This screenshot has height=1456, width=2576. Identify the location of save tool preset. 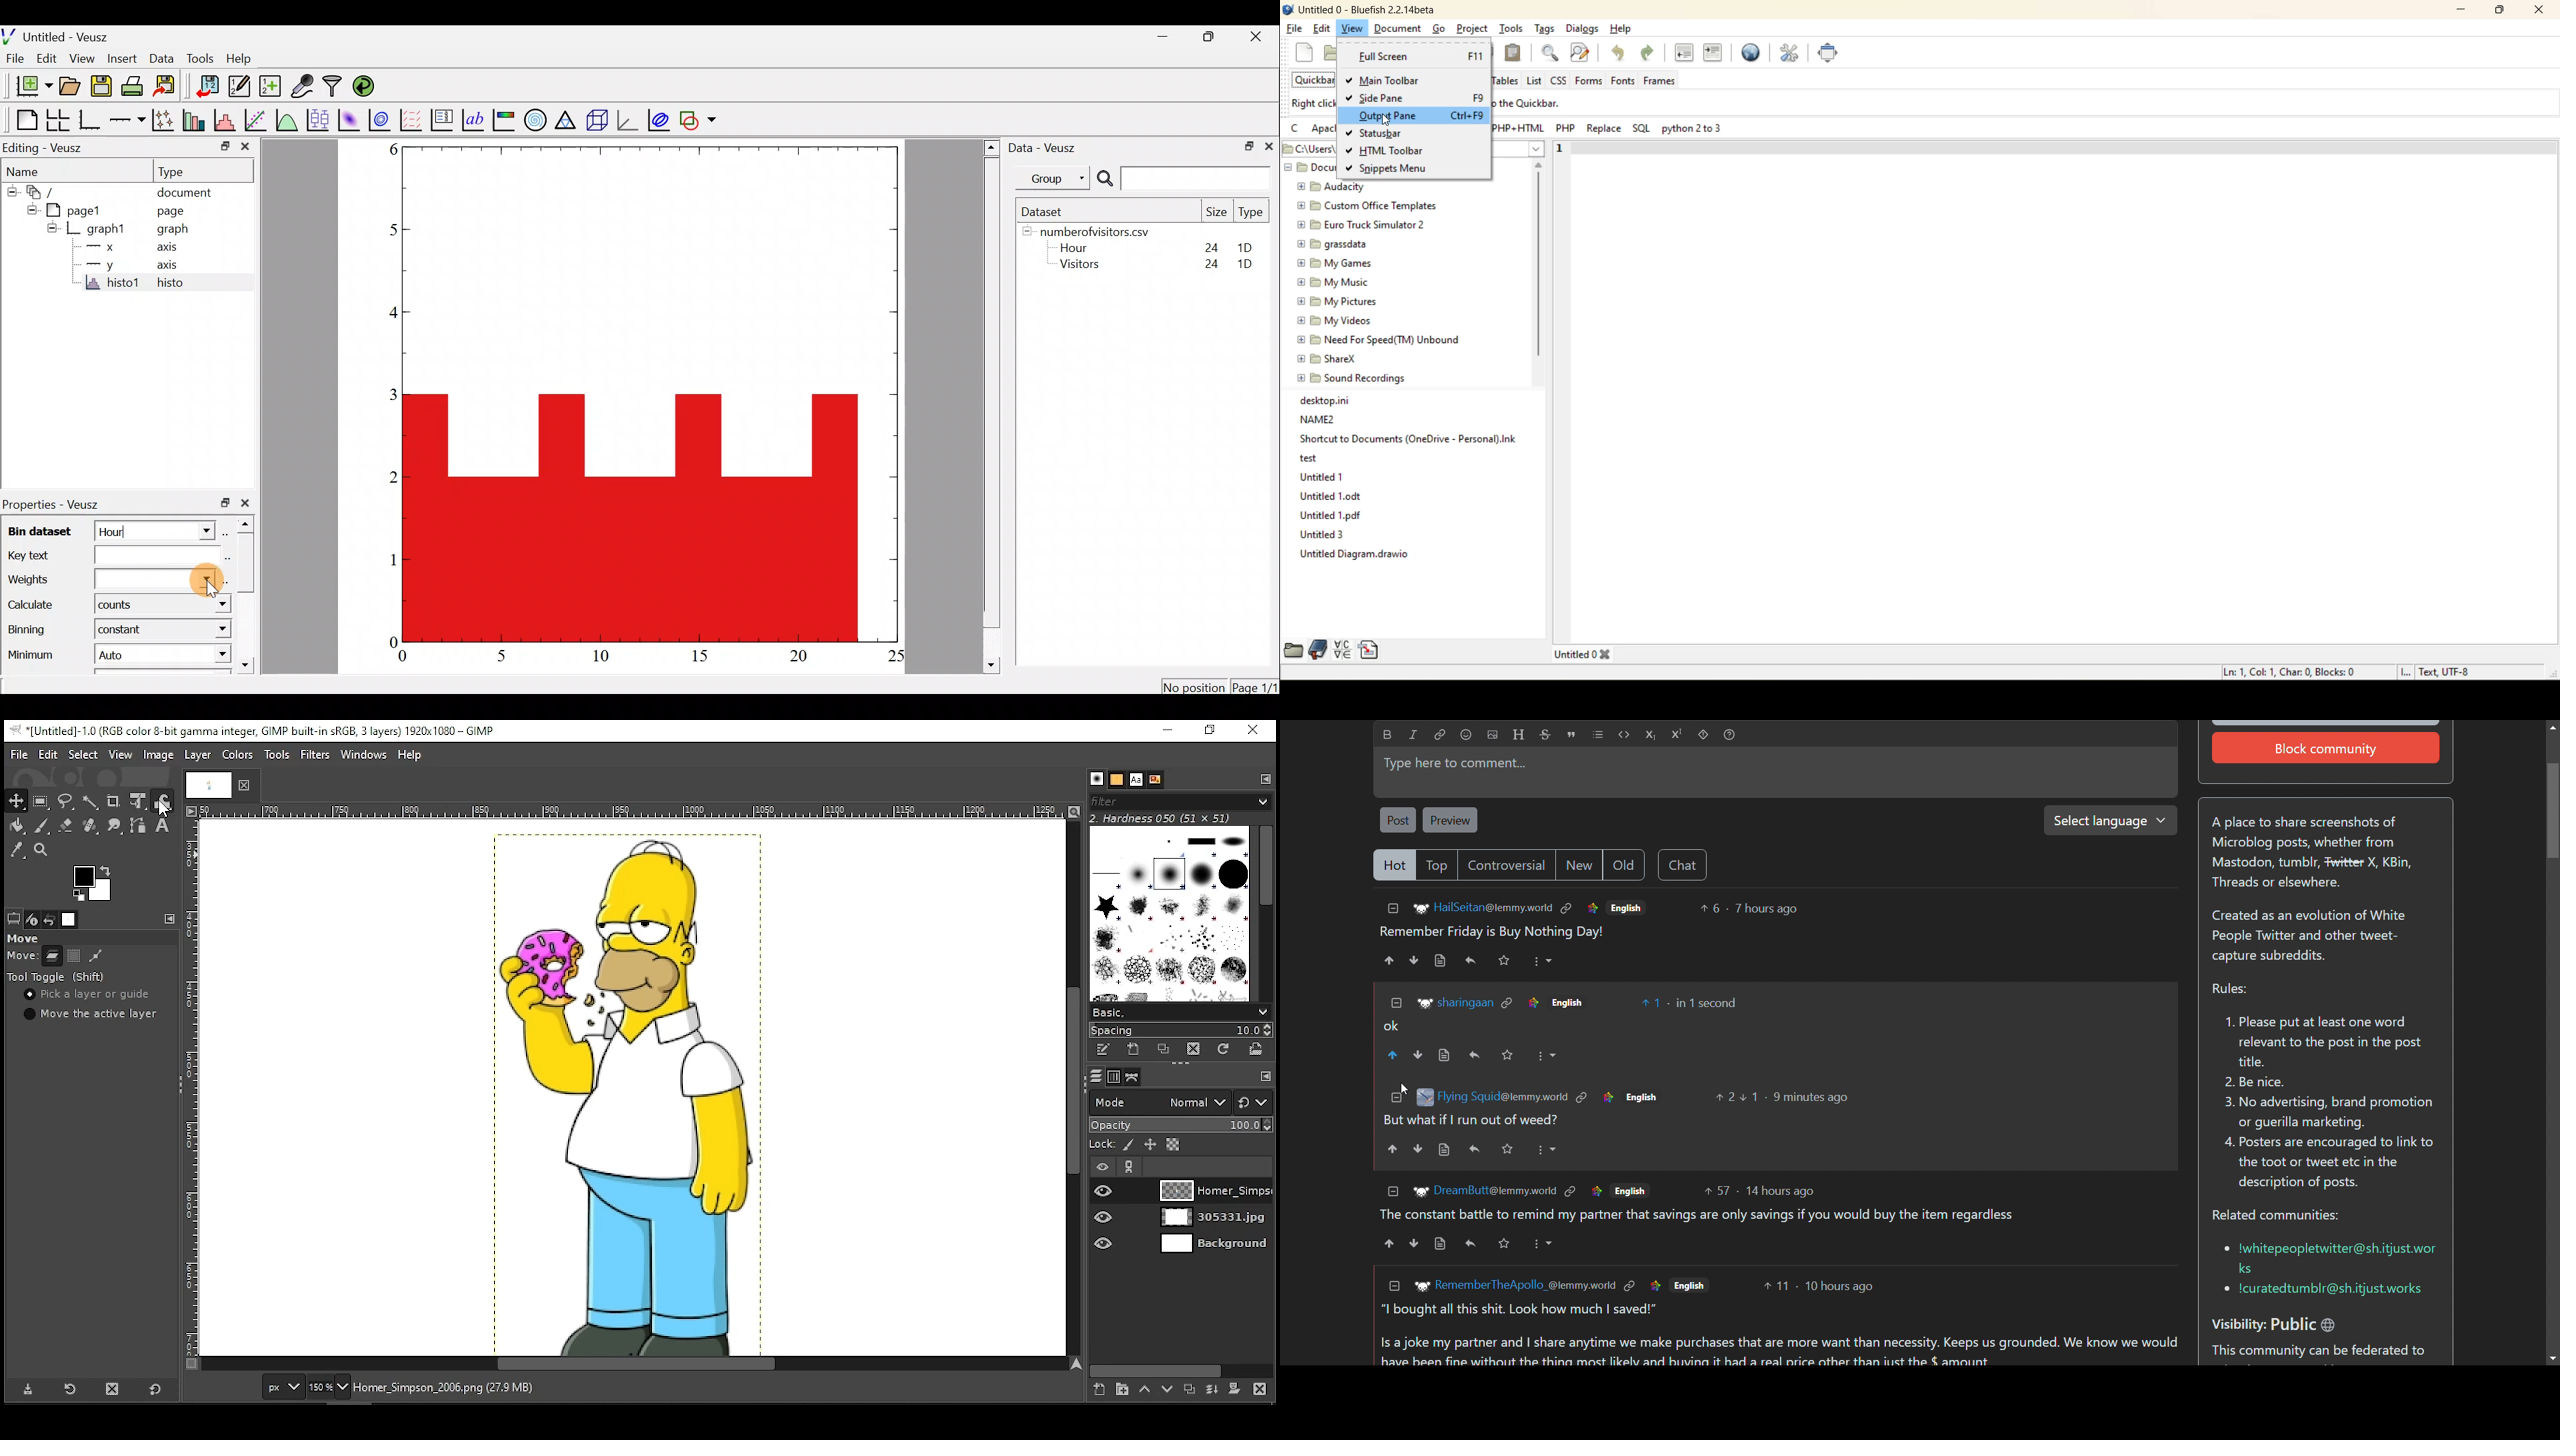
(27, 1389).